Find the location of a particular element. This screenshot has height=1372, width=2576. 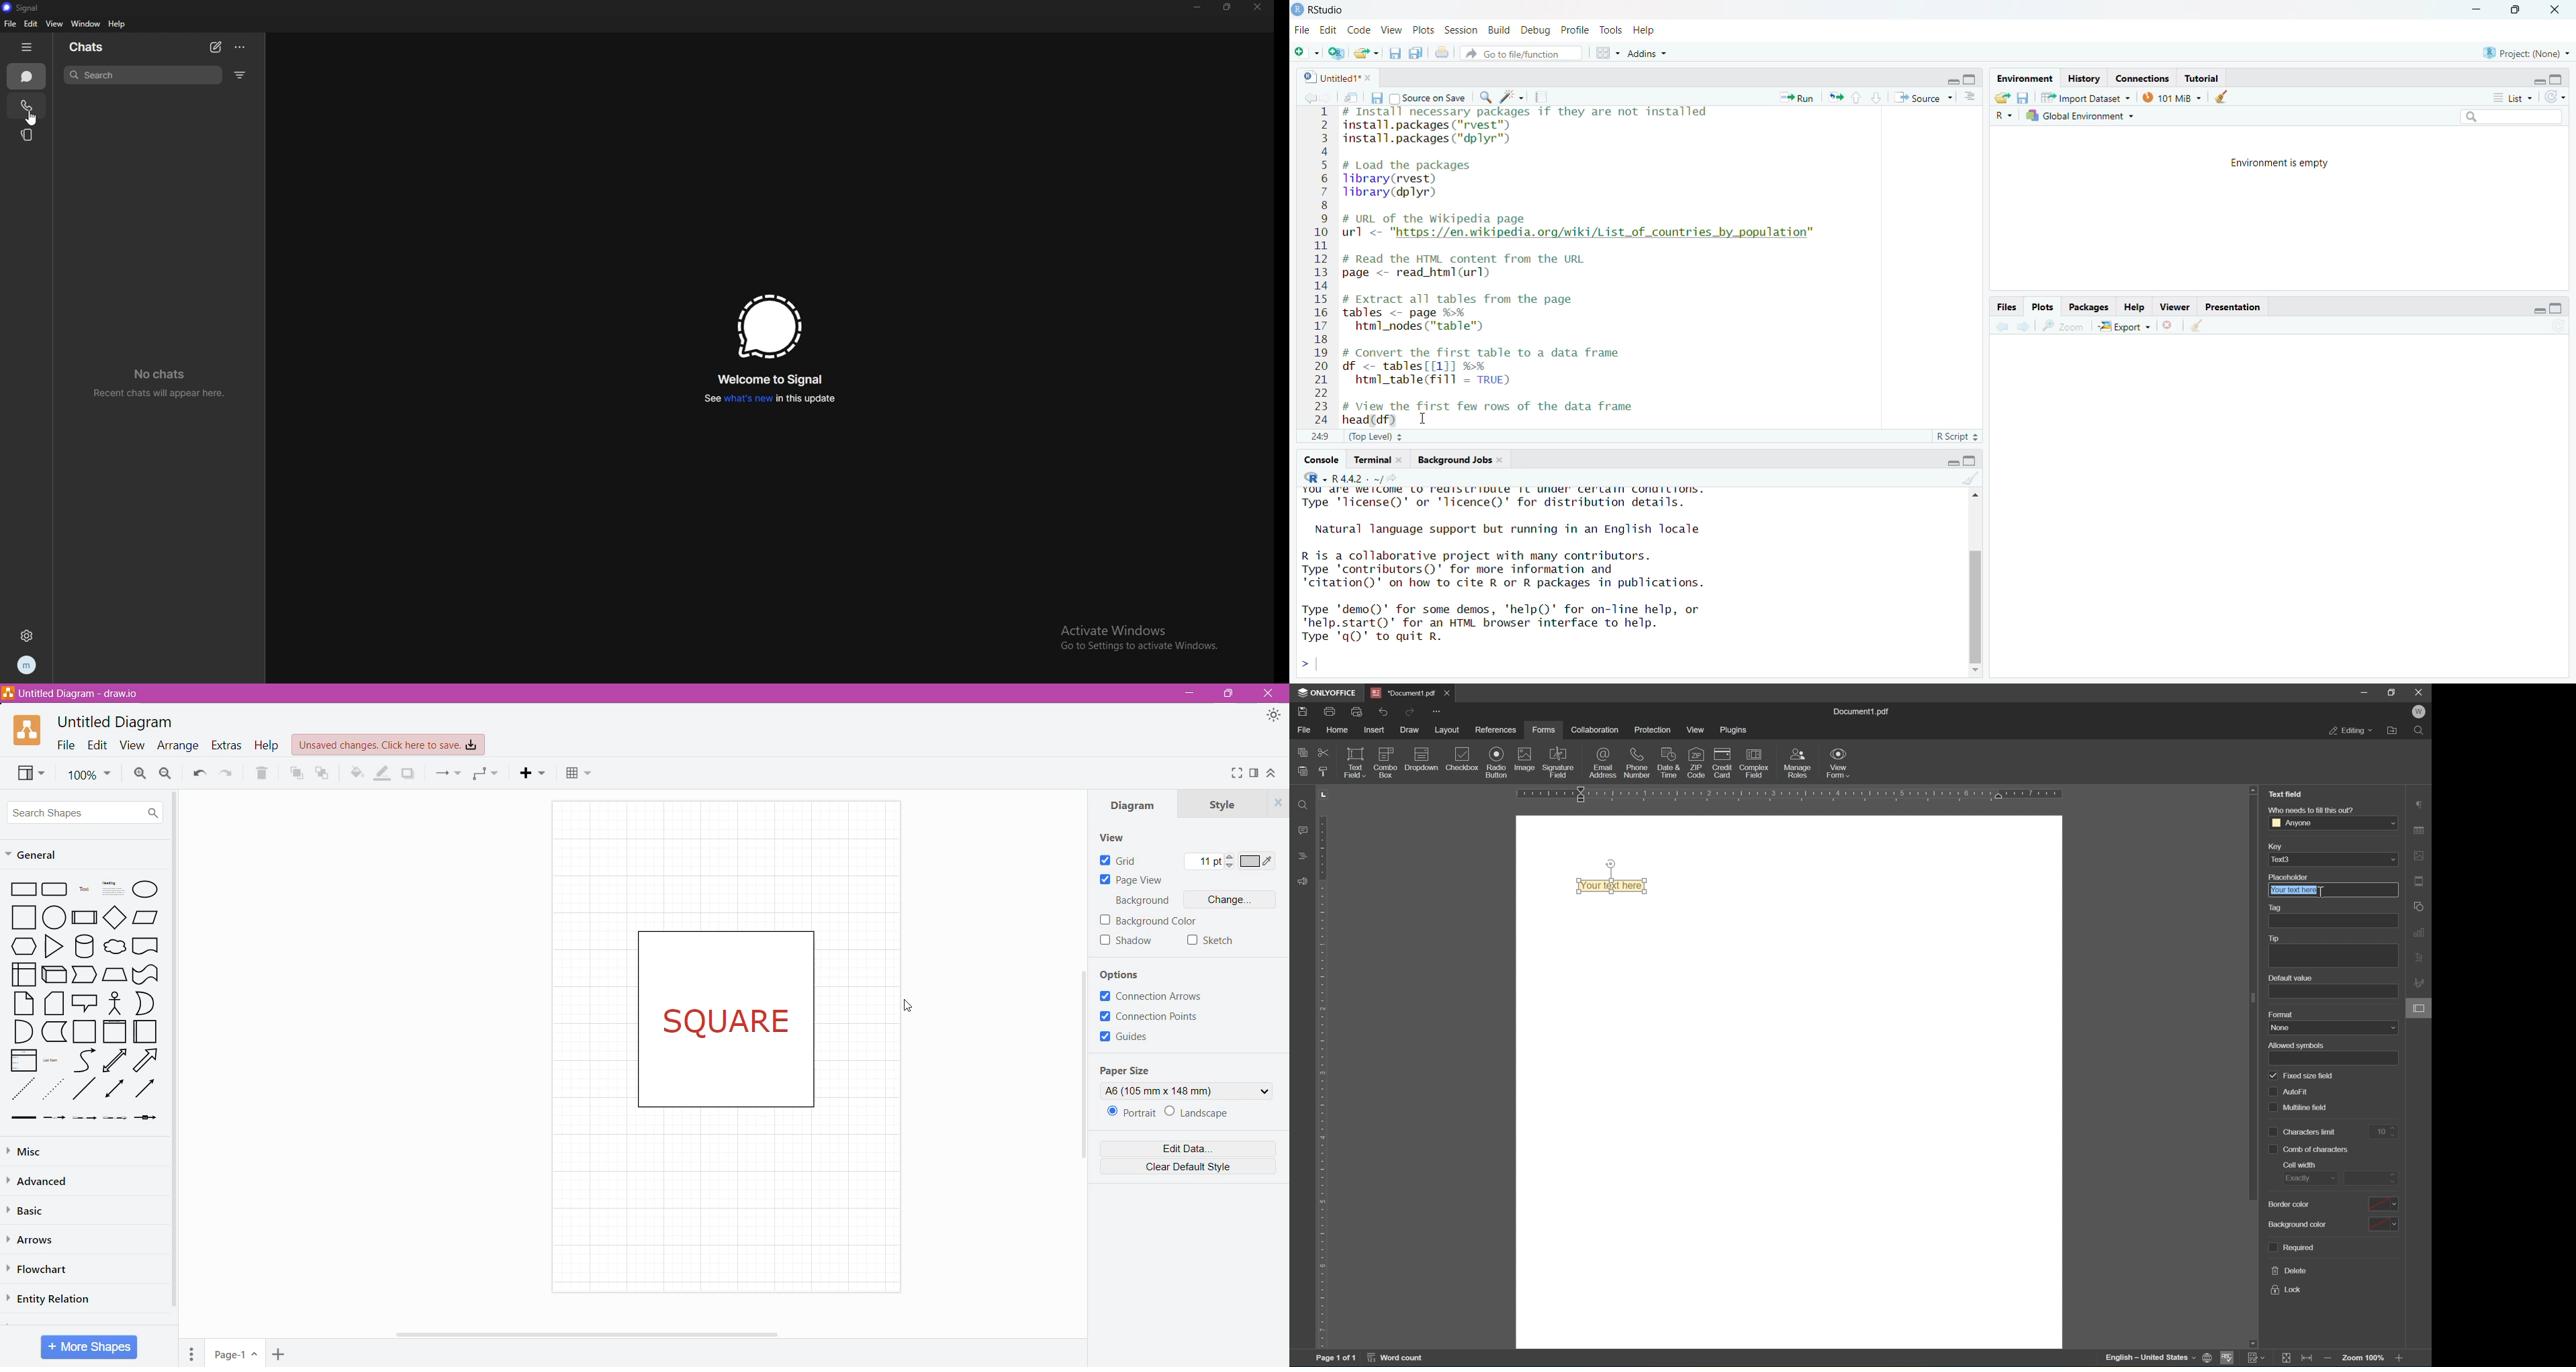

back is located at coordinates (2004, 326).